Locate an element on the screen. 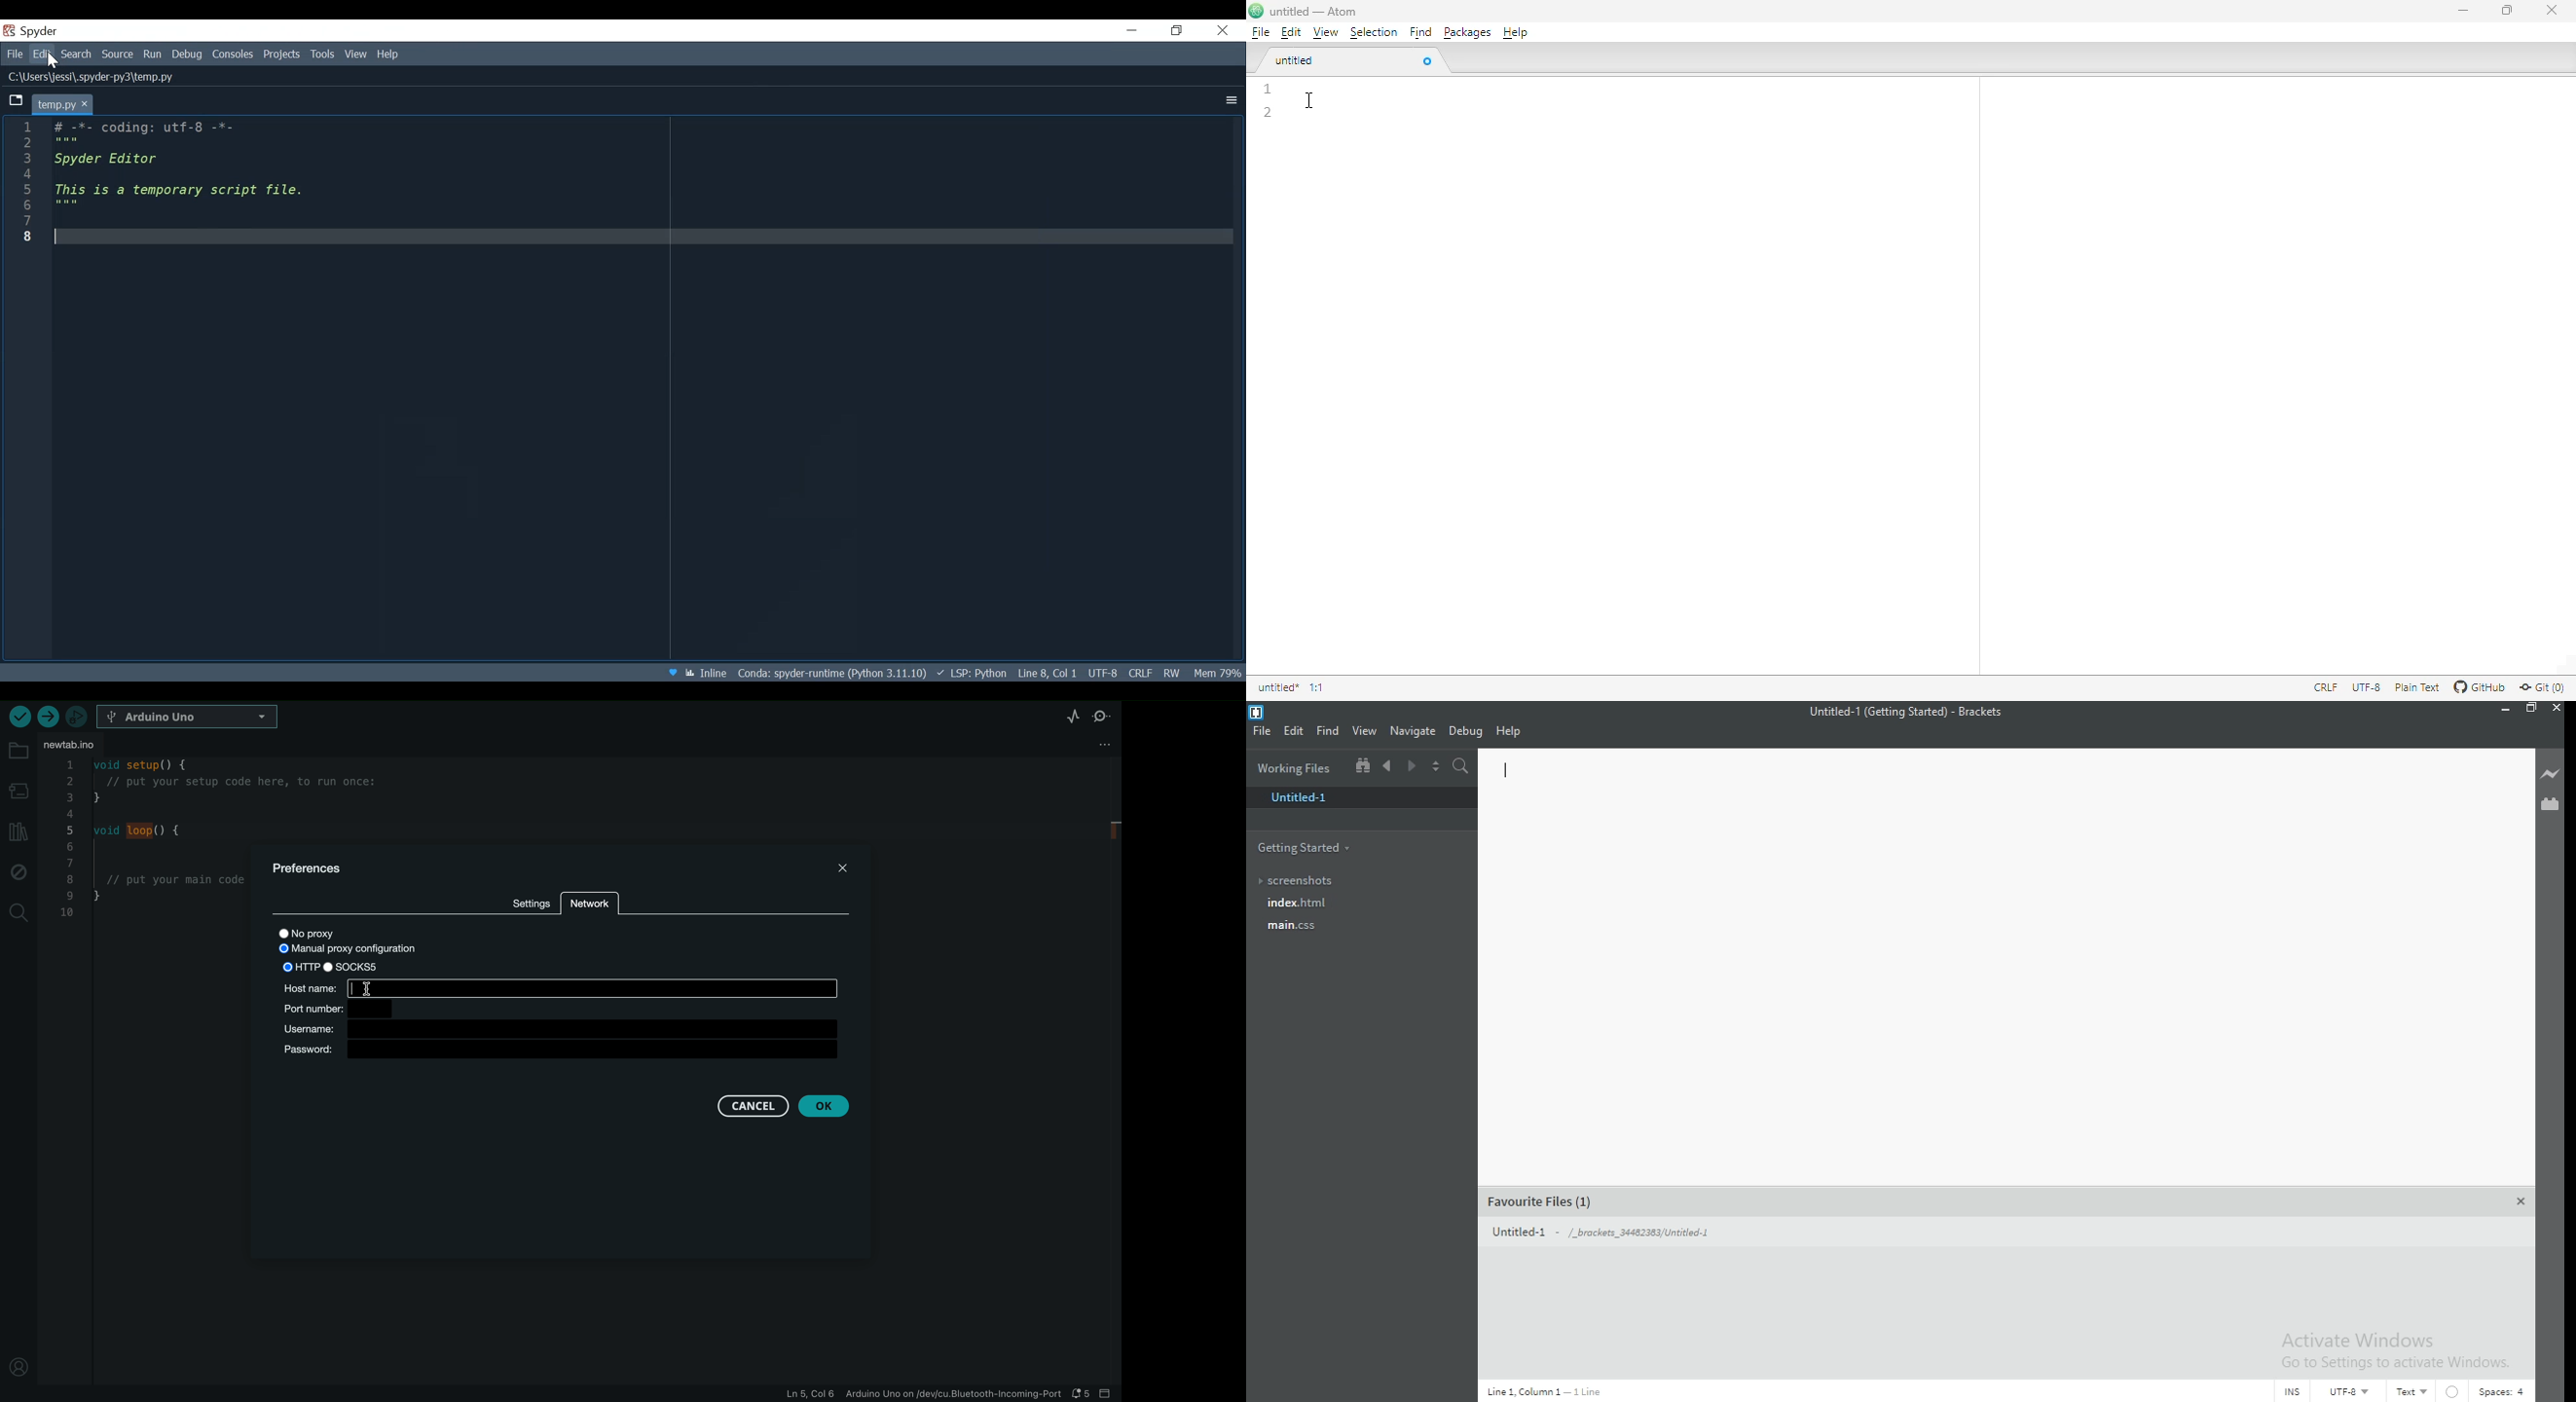 This screenshot has height=1428, width=2576. Find in files is located at coordinates (1460, 768).